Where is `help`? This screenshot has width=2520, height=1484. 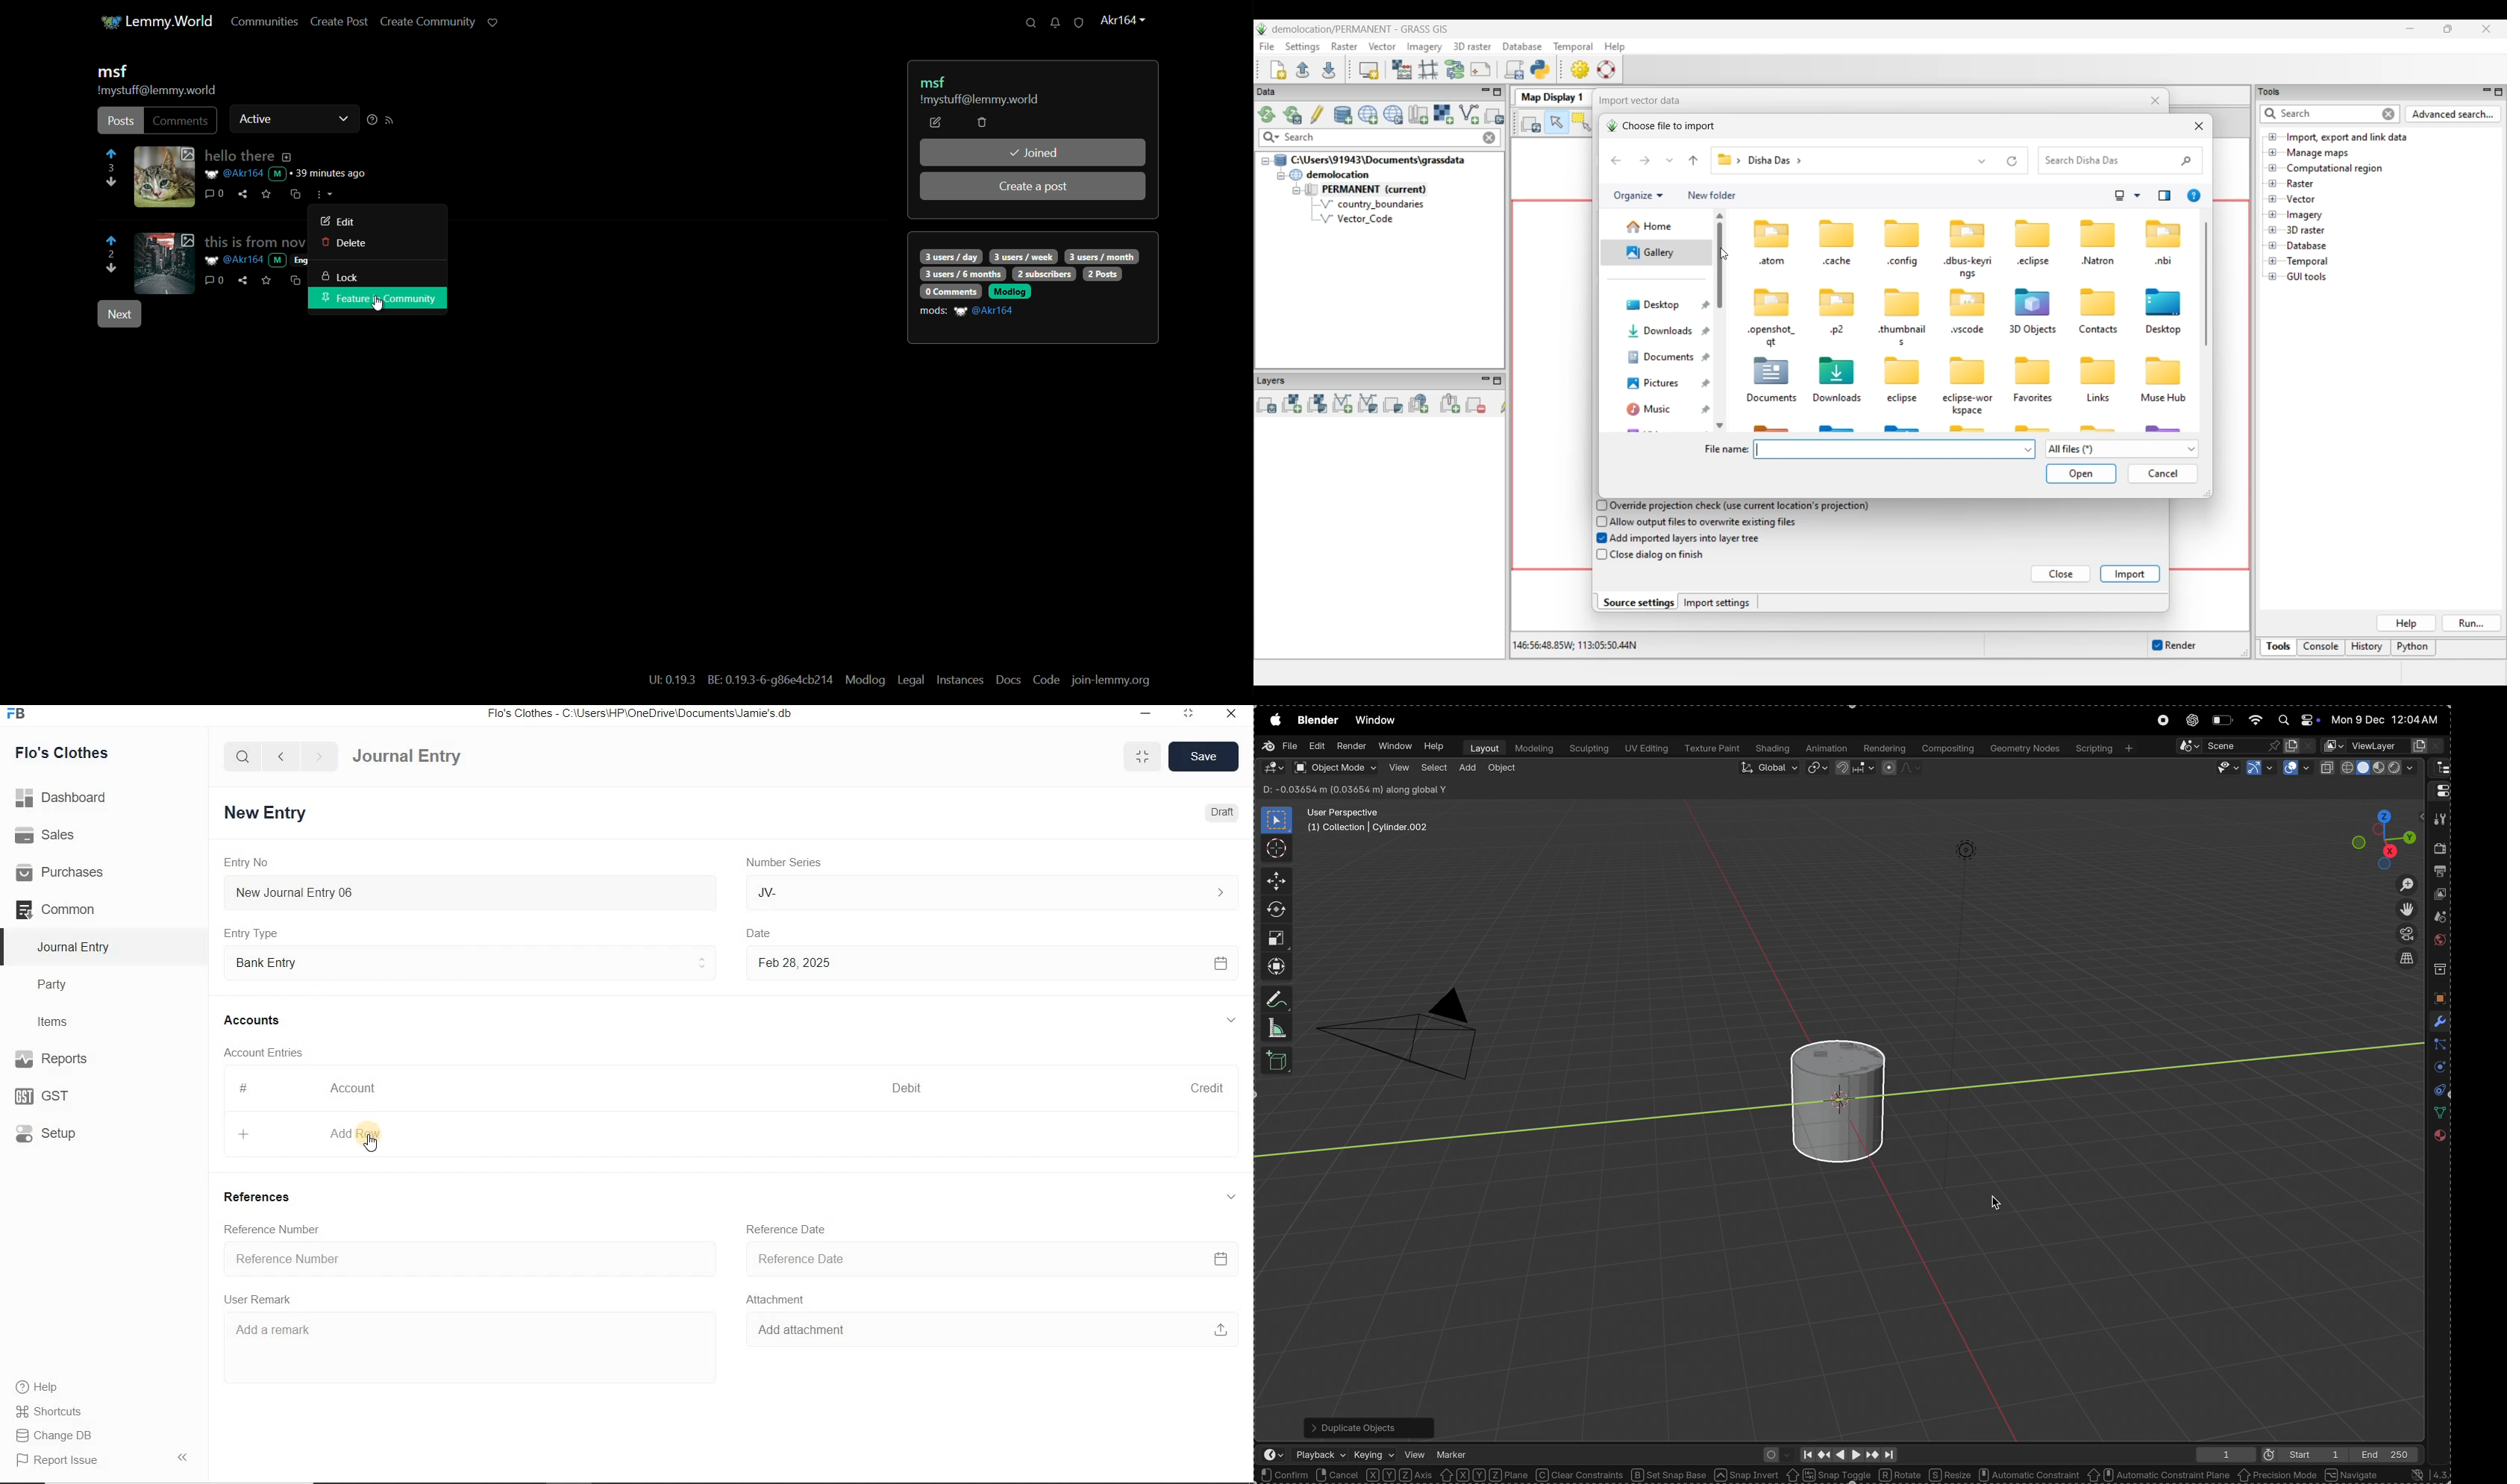
help is located at coordinates (37, 1387).